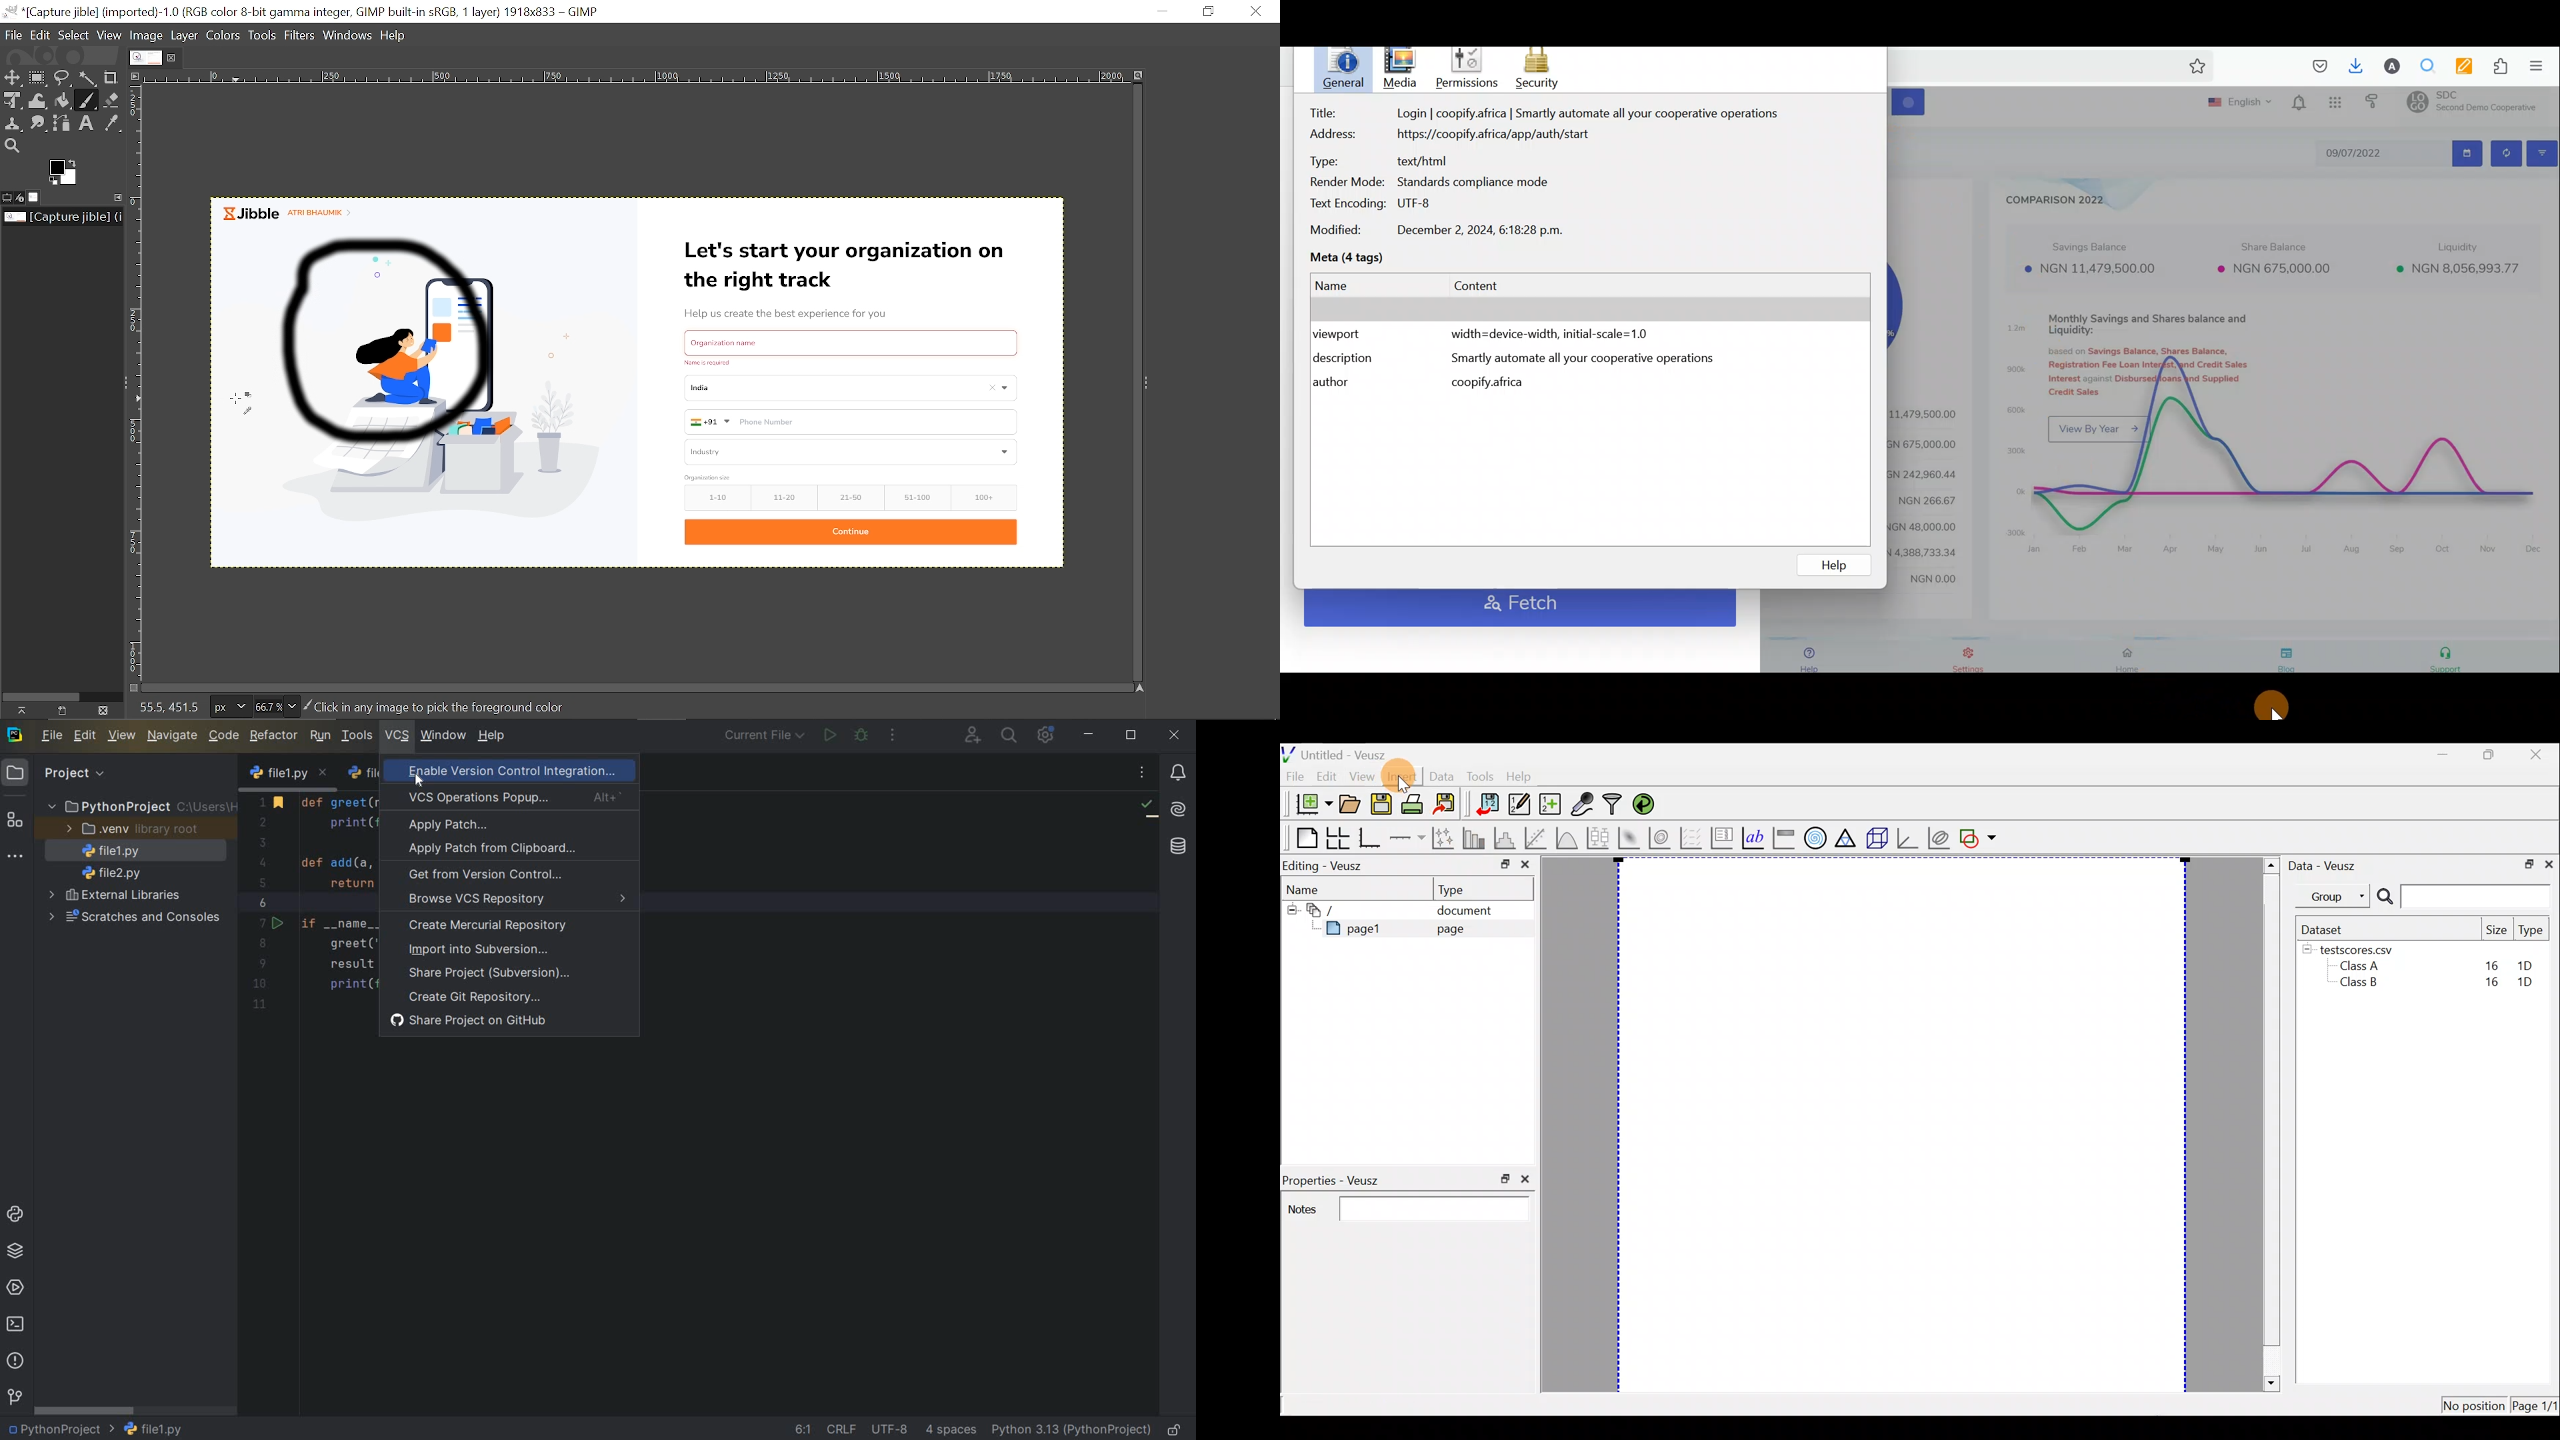  I want to click on Extension, so click(2495, 67).